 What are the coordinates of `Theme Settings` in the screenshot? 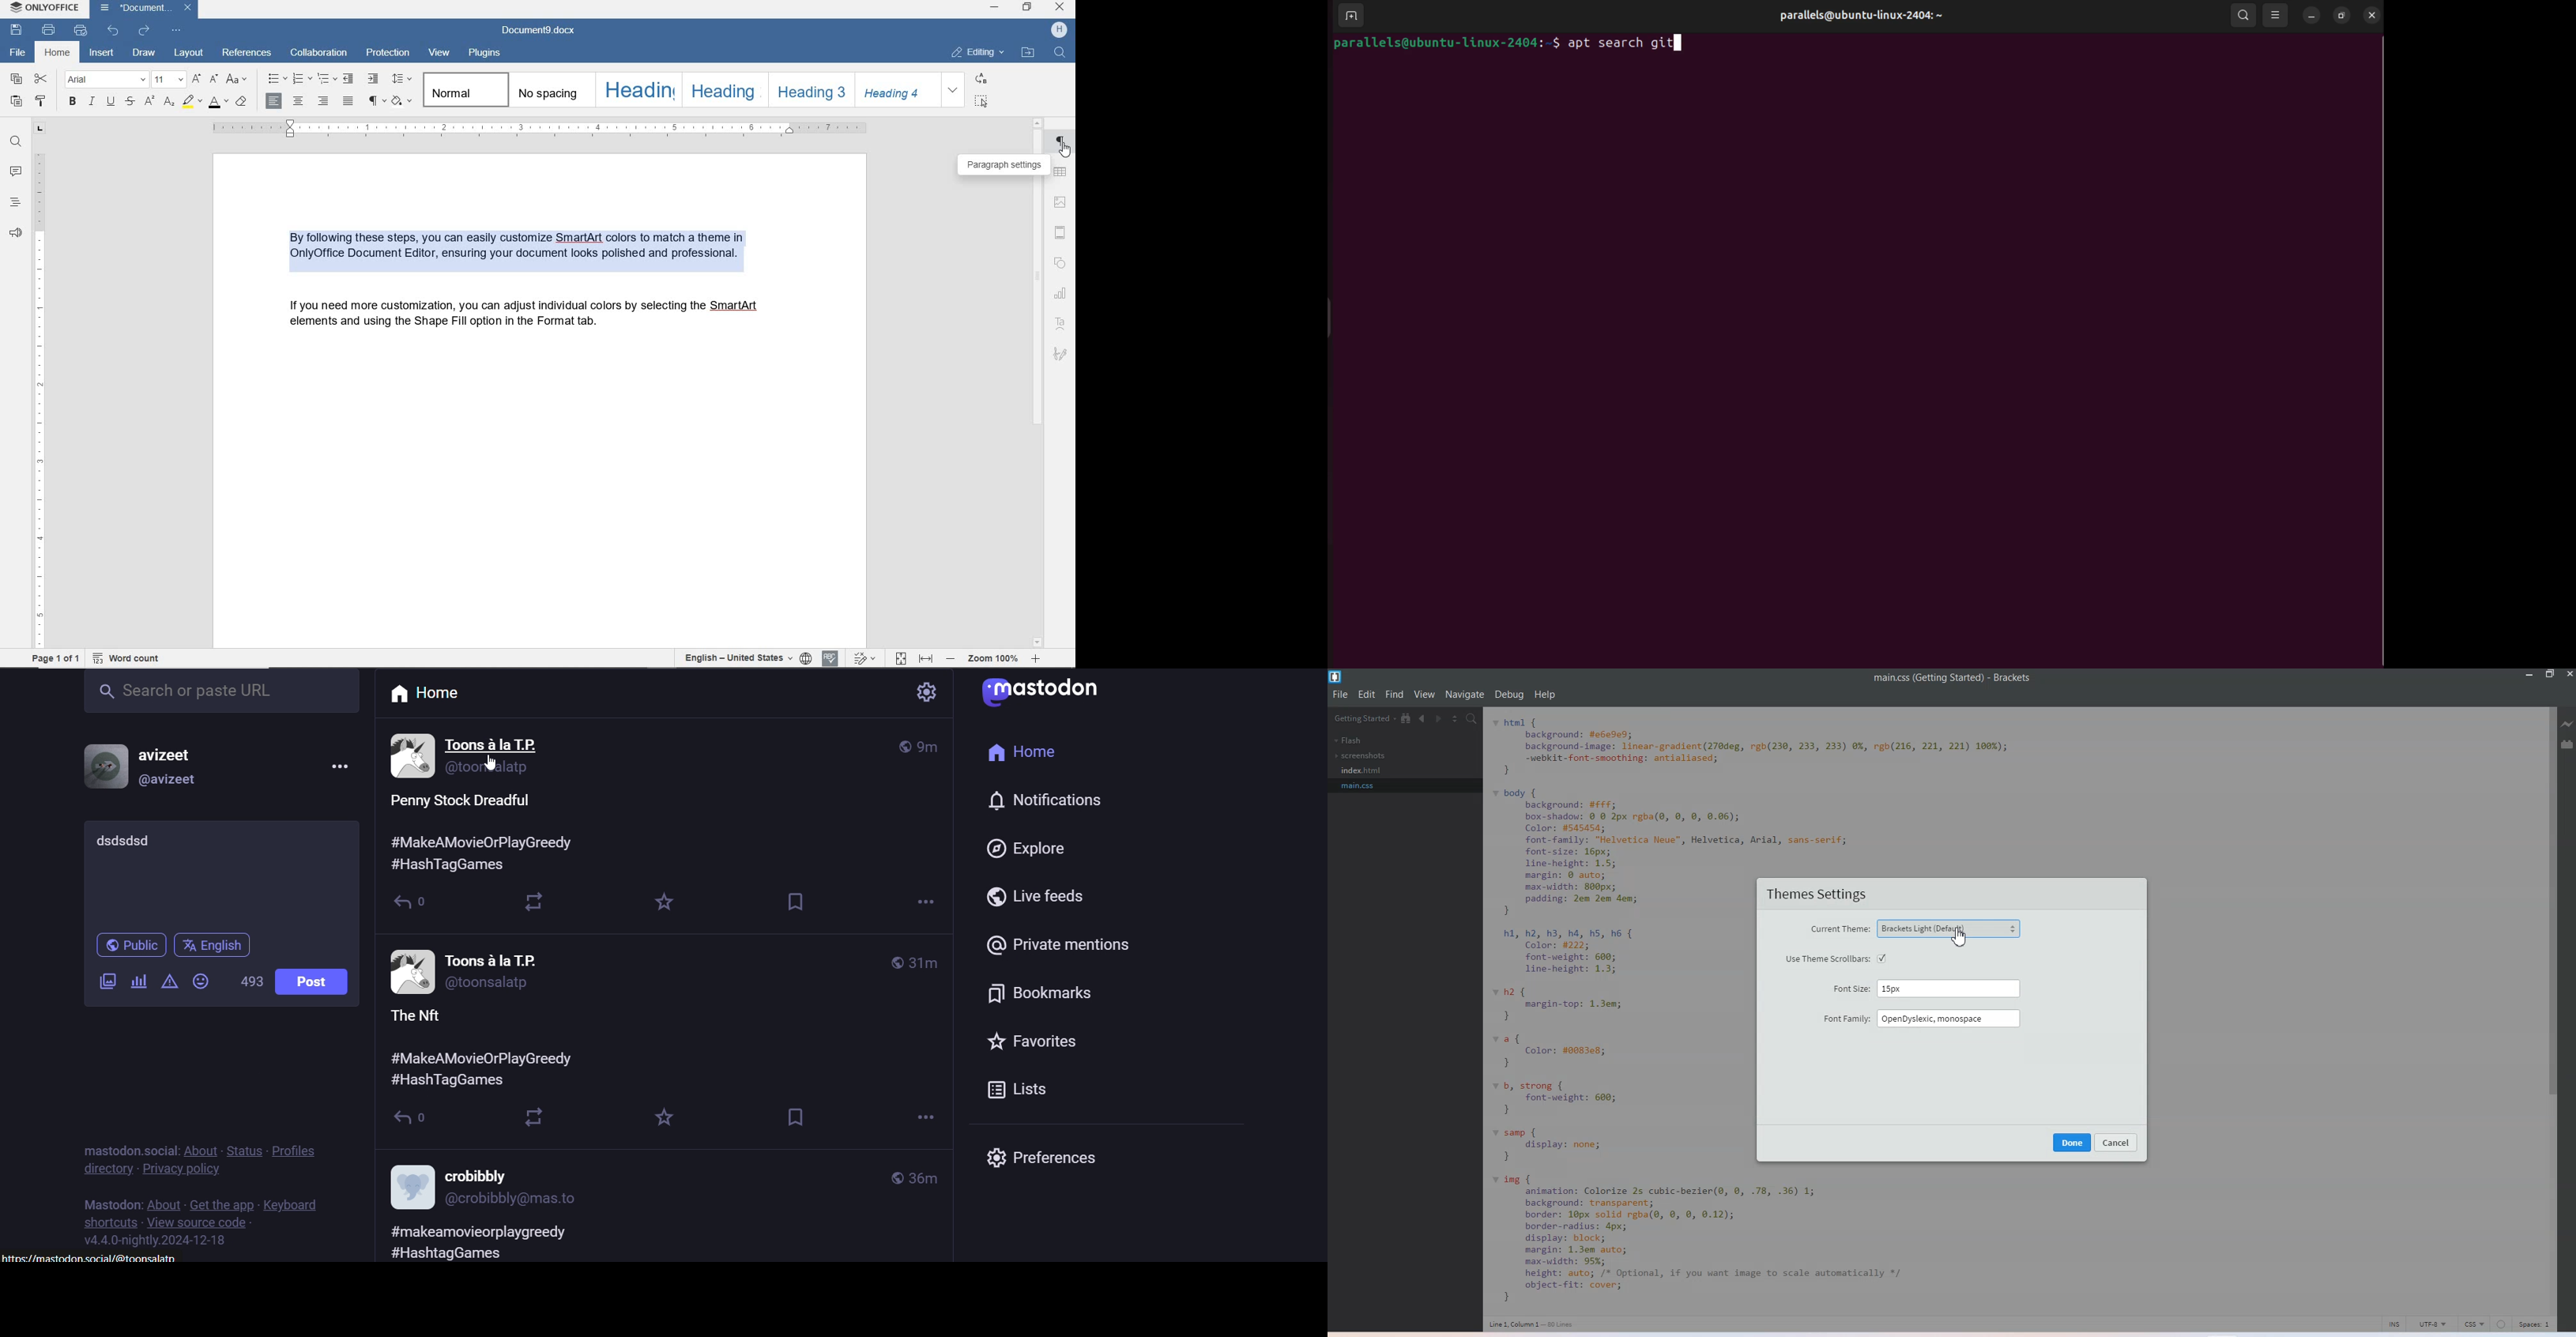 It's located at (1817, 895).